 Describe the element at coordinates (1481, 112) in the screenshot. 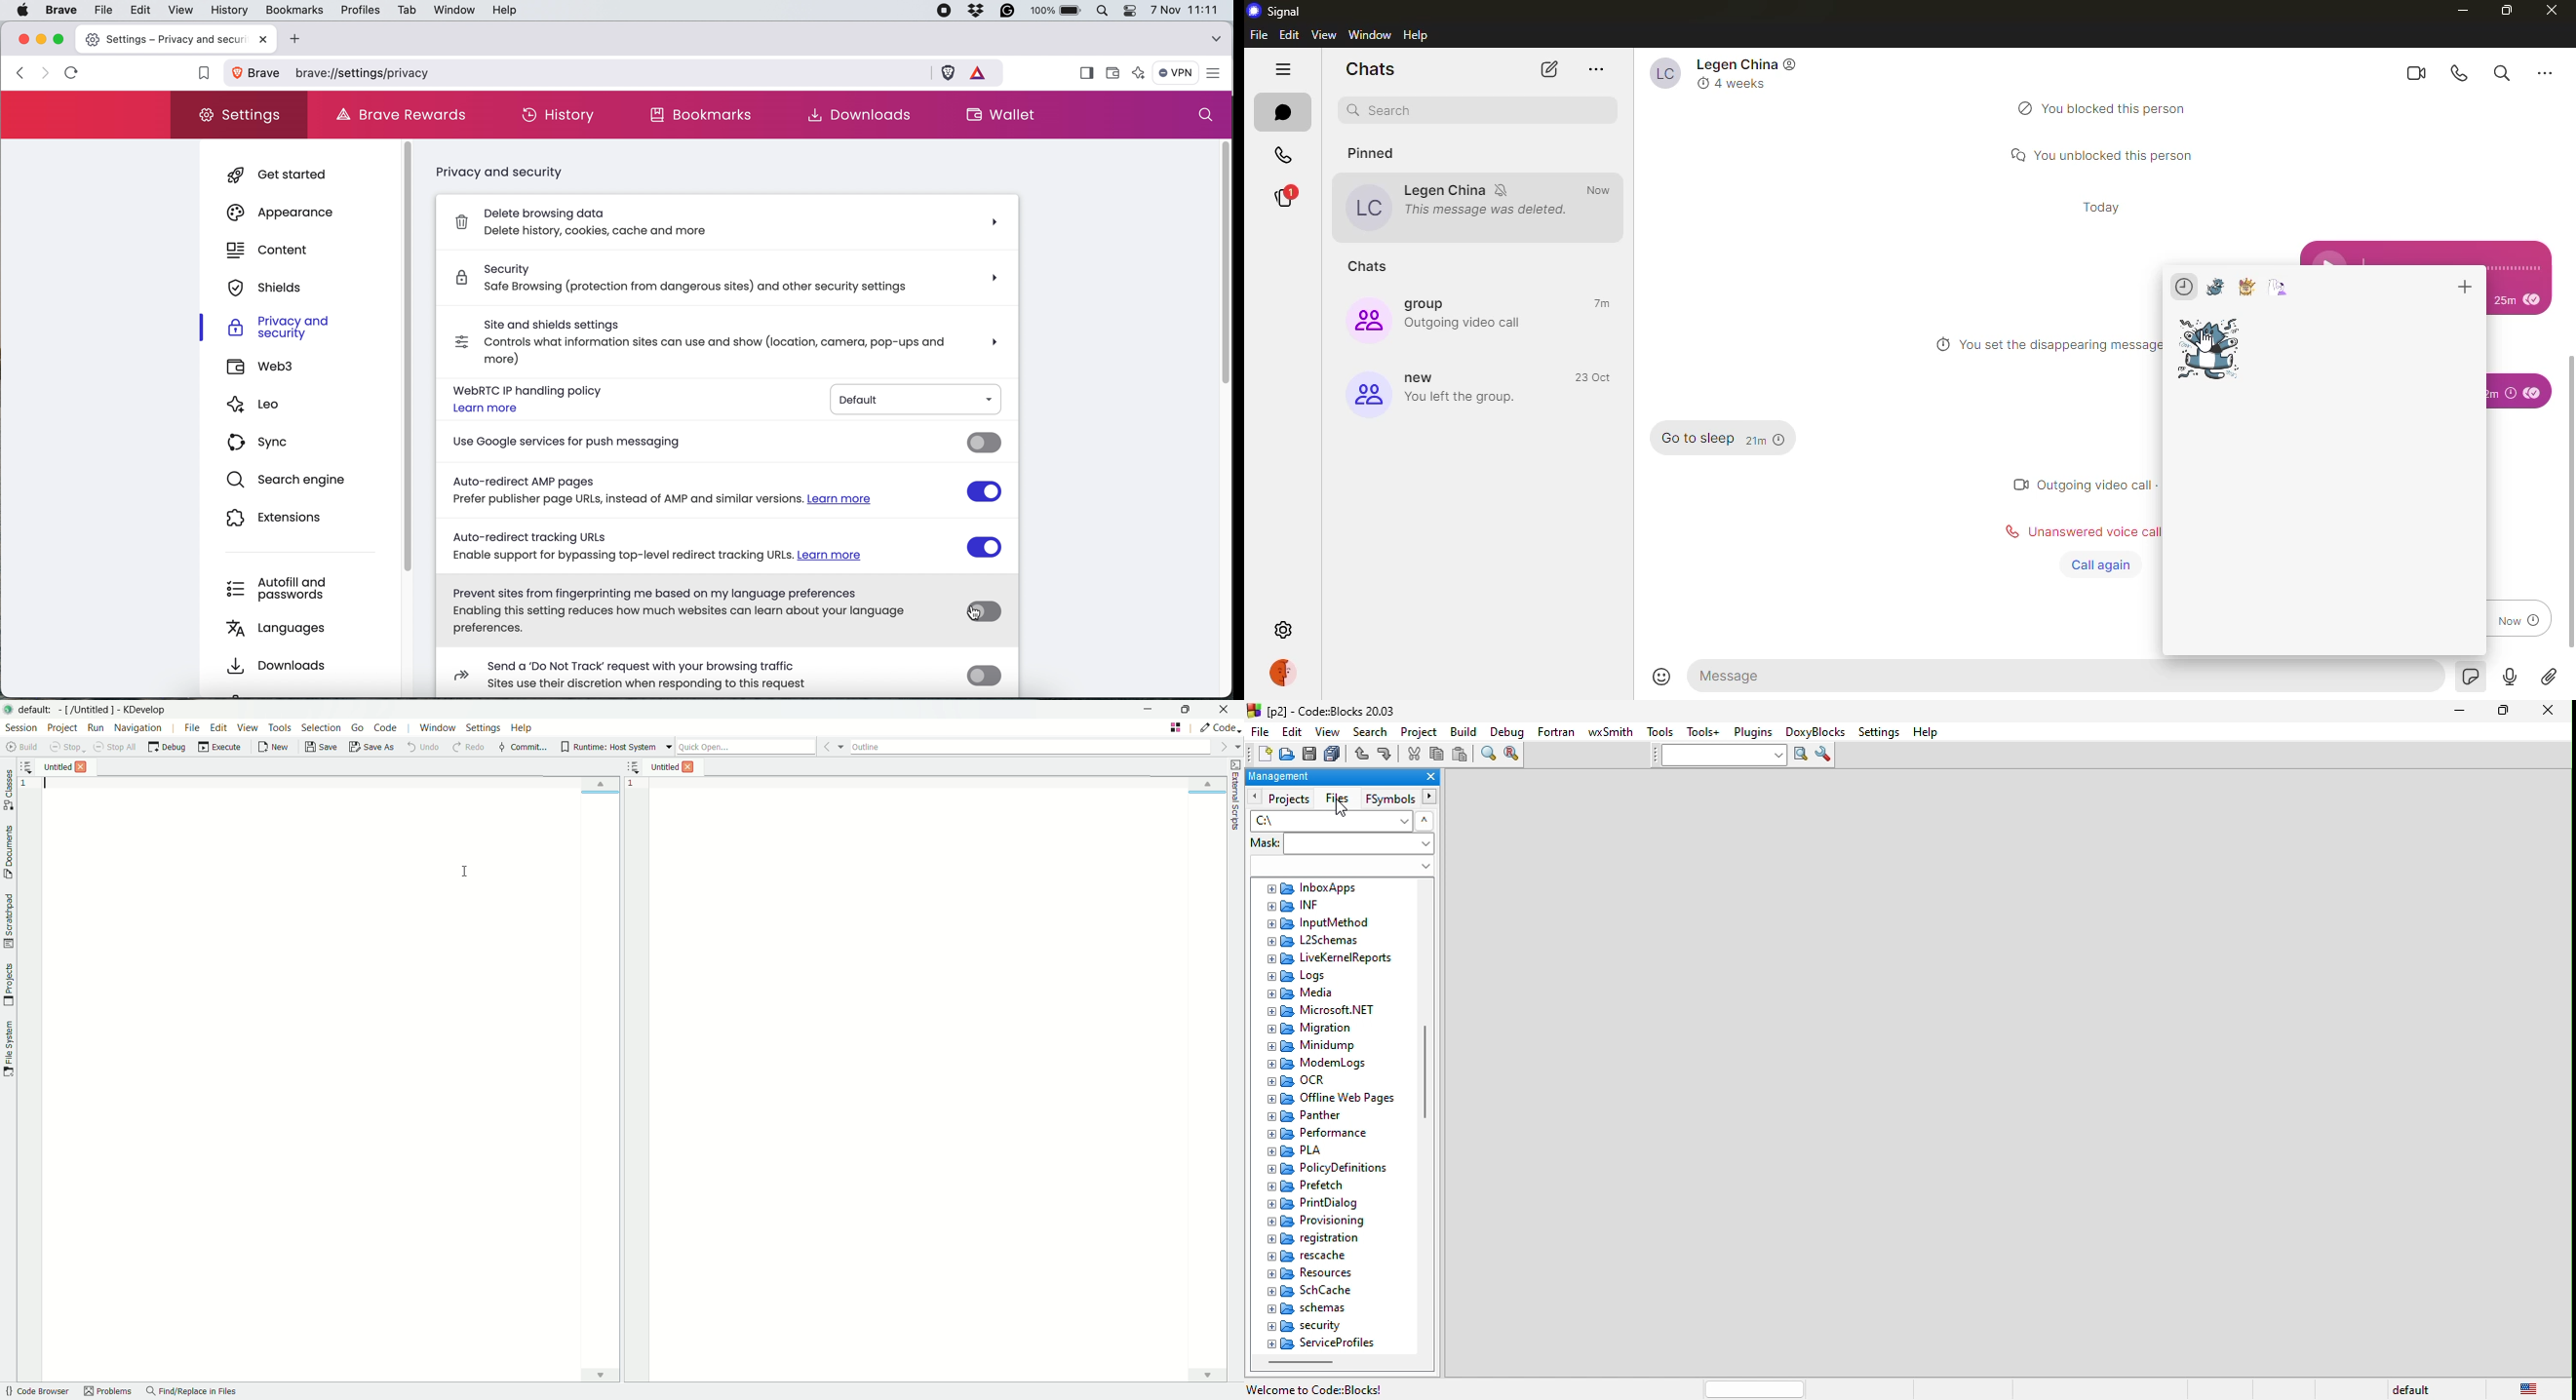

I see `search ` at that location.